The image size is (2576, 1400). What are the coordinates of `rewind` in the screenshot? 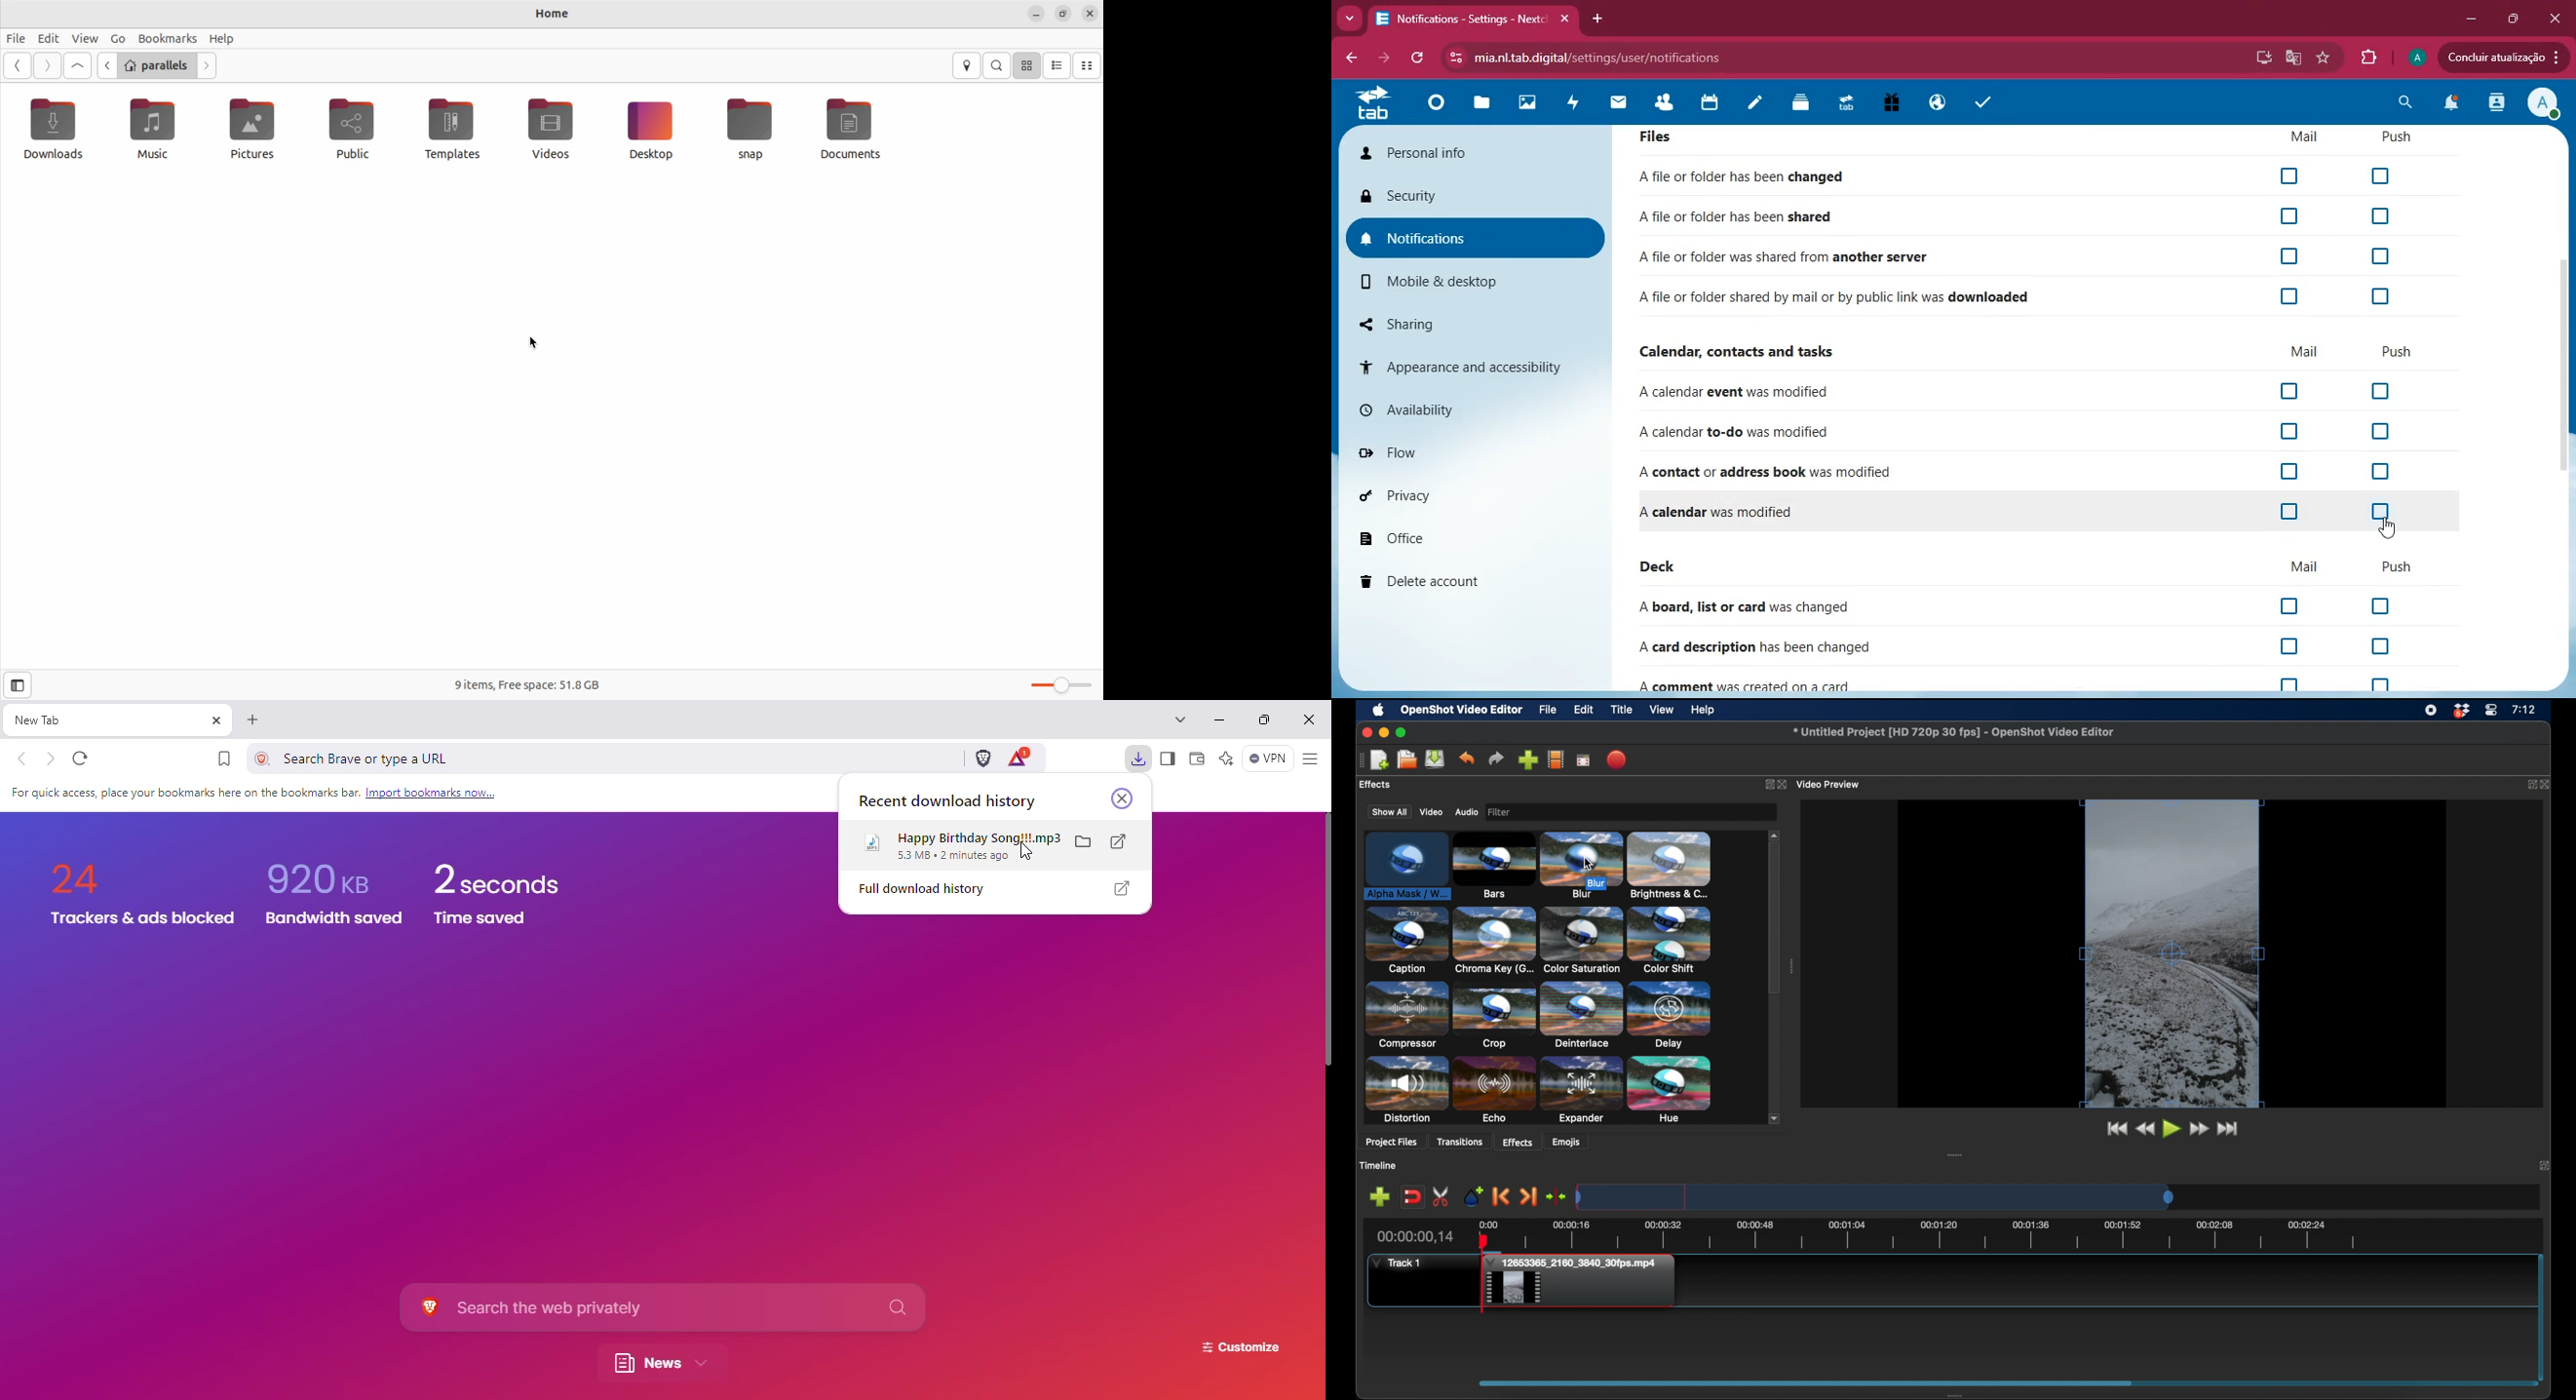 It's located at (2147, 1130).